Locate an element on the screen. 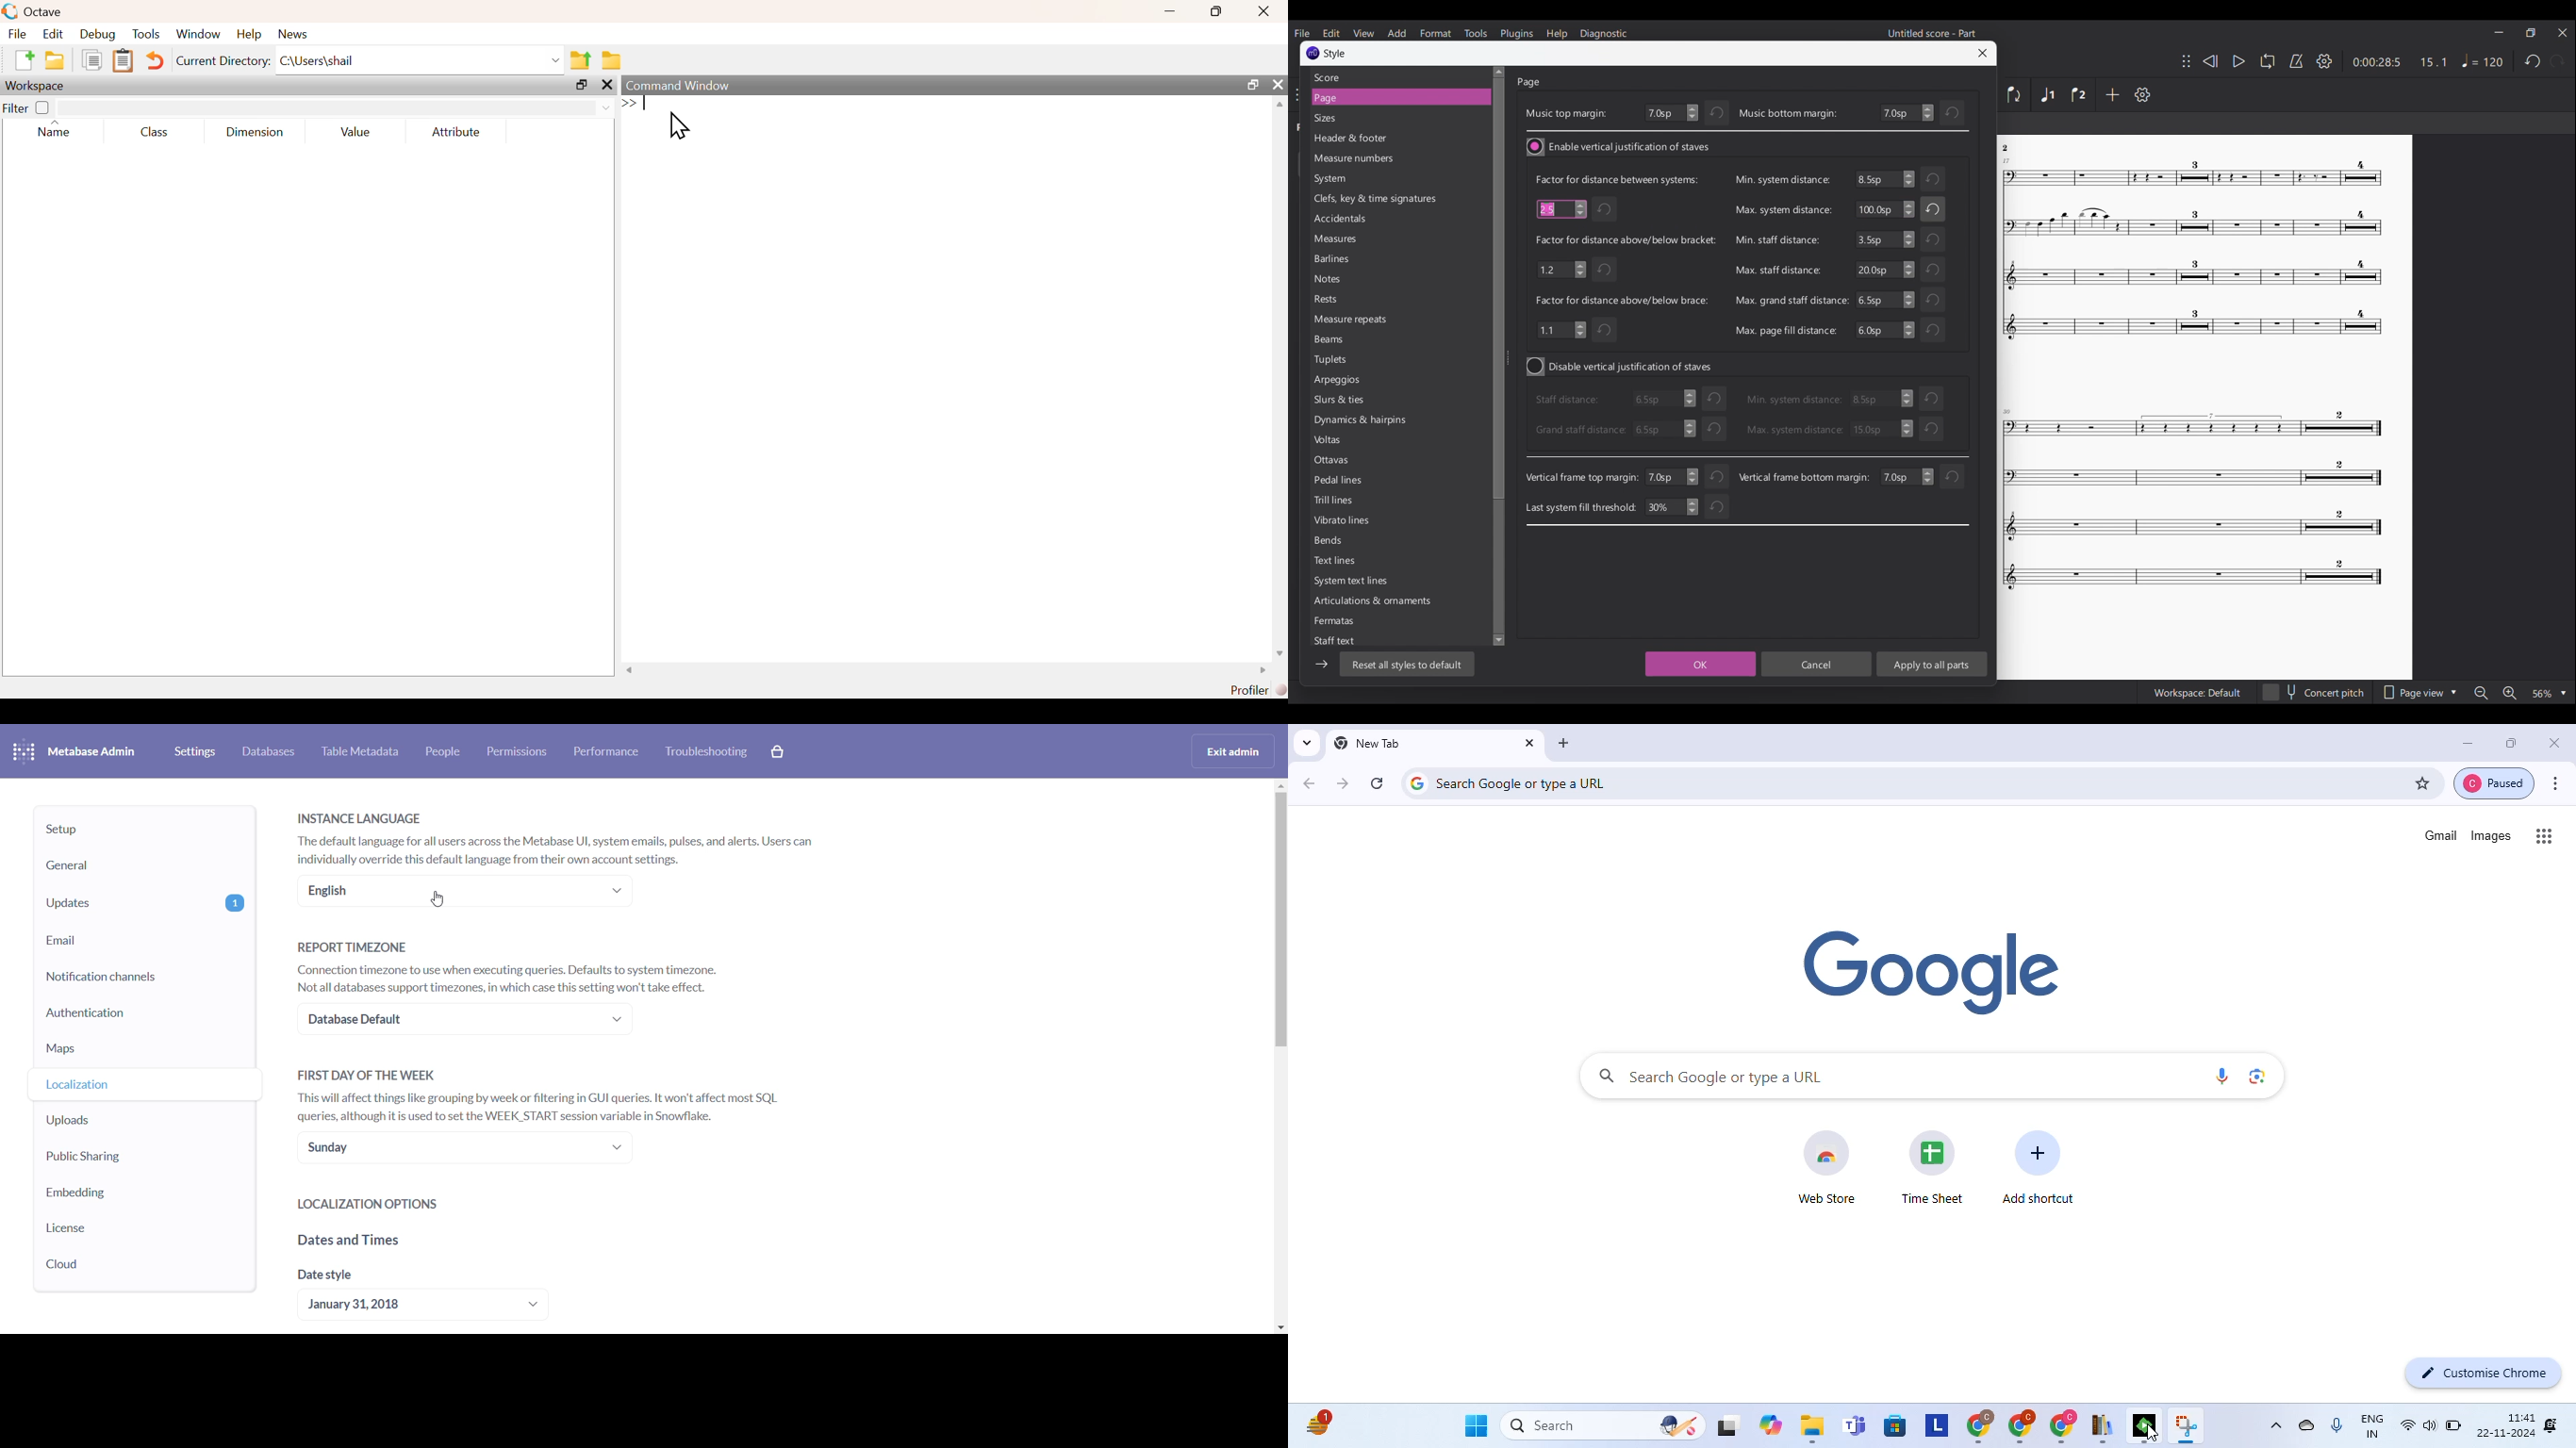 The image size is (2576, 1456). Undo is located at coordinates (1606, 269).